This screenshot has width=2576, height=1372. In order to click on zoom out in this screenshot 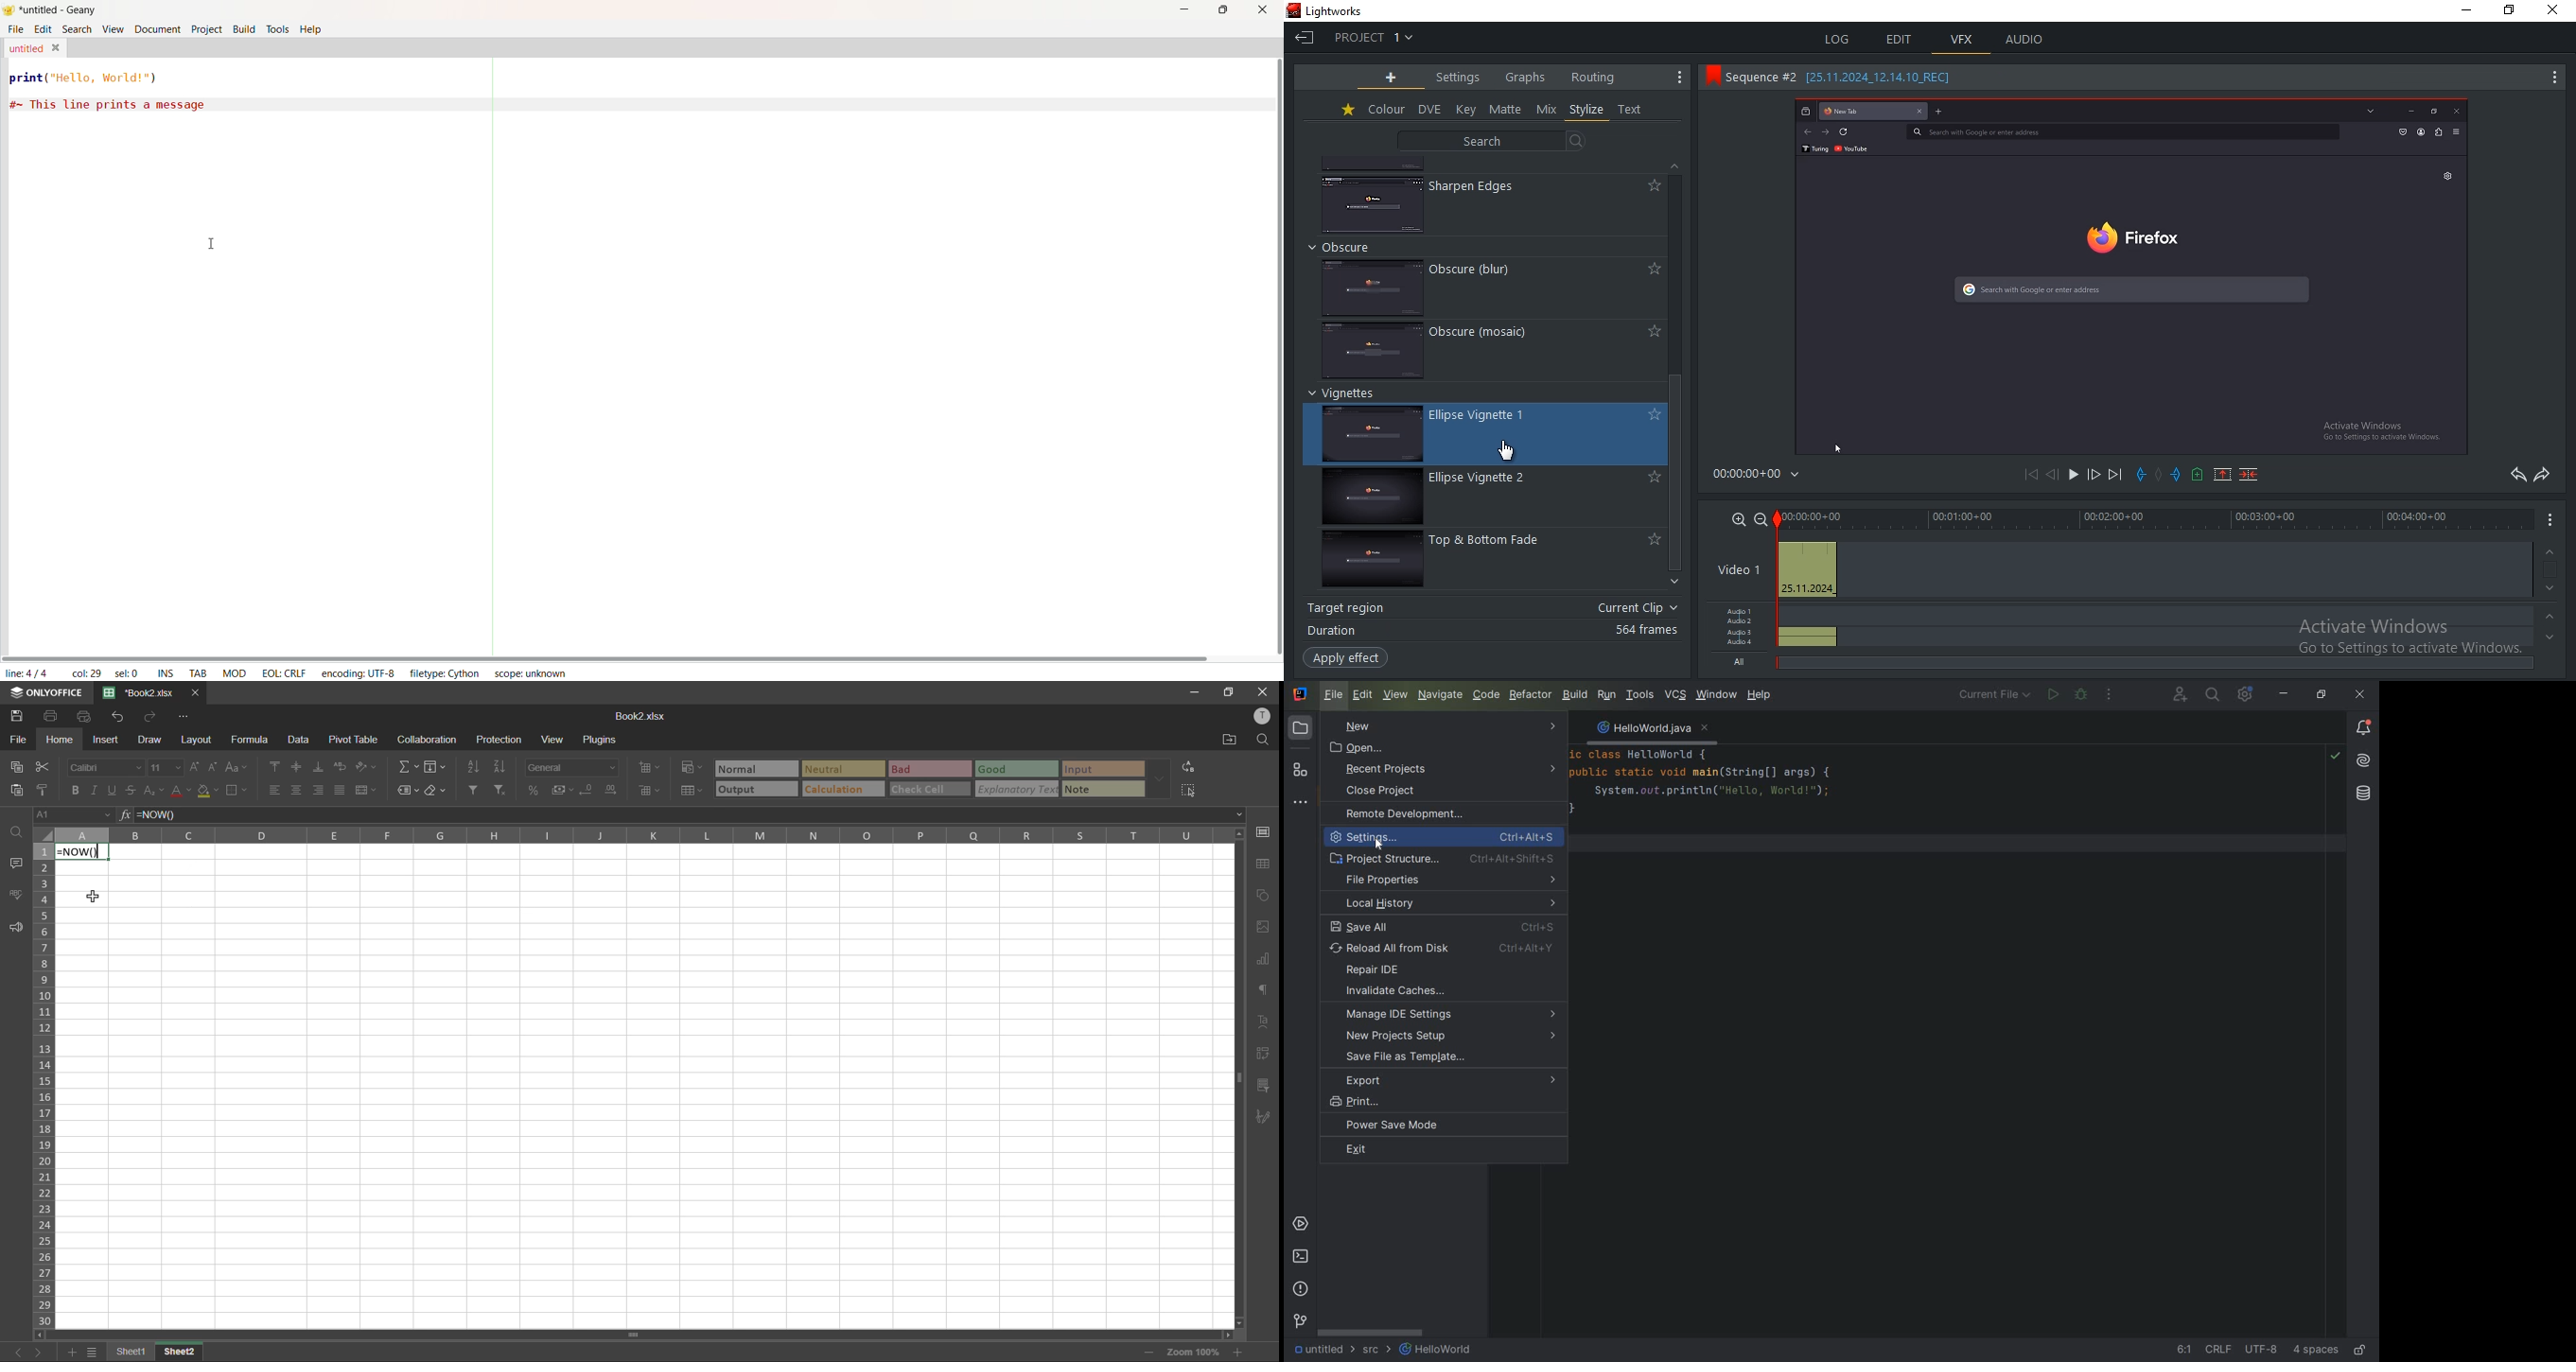, I will do `click(1761, 518)`.